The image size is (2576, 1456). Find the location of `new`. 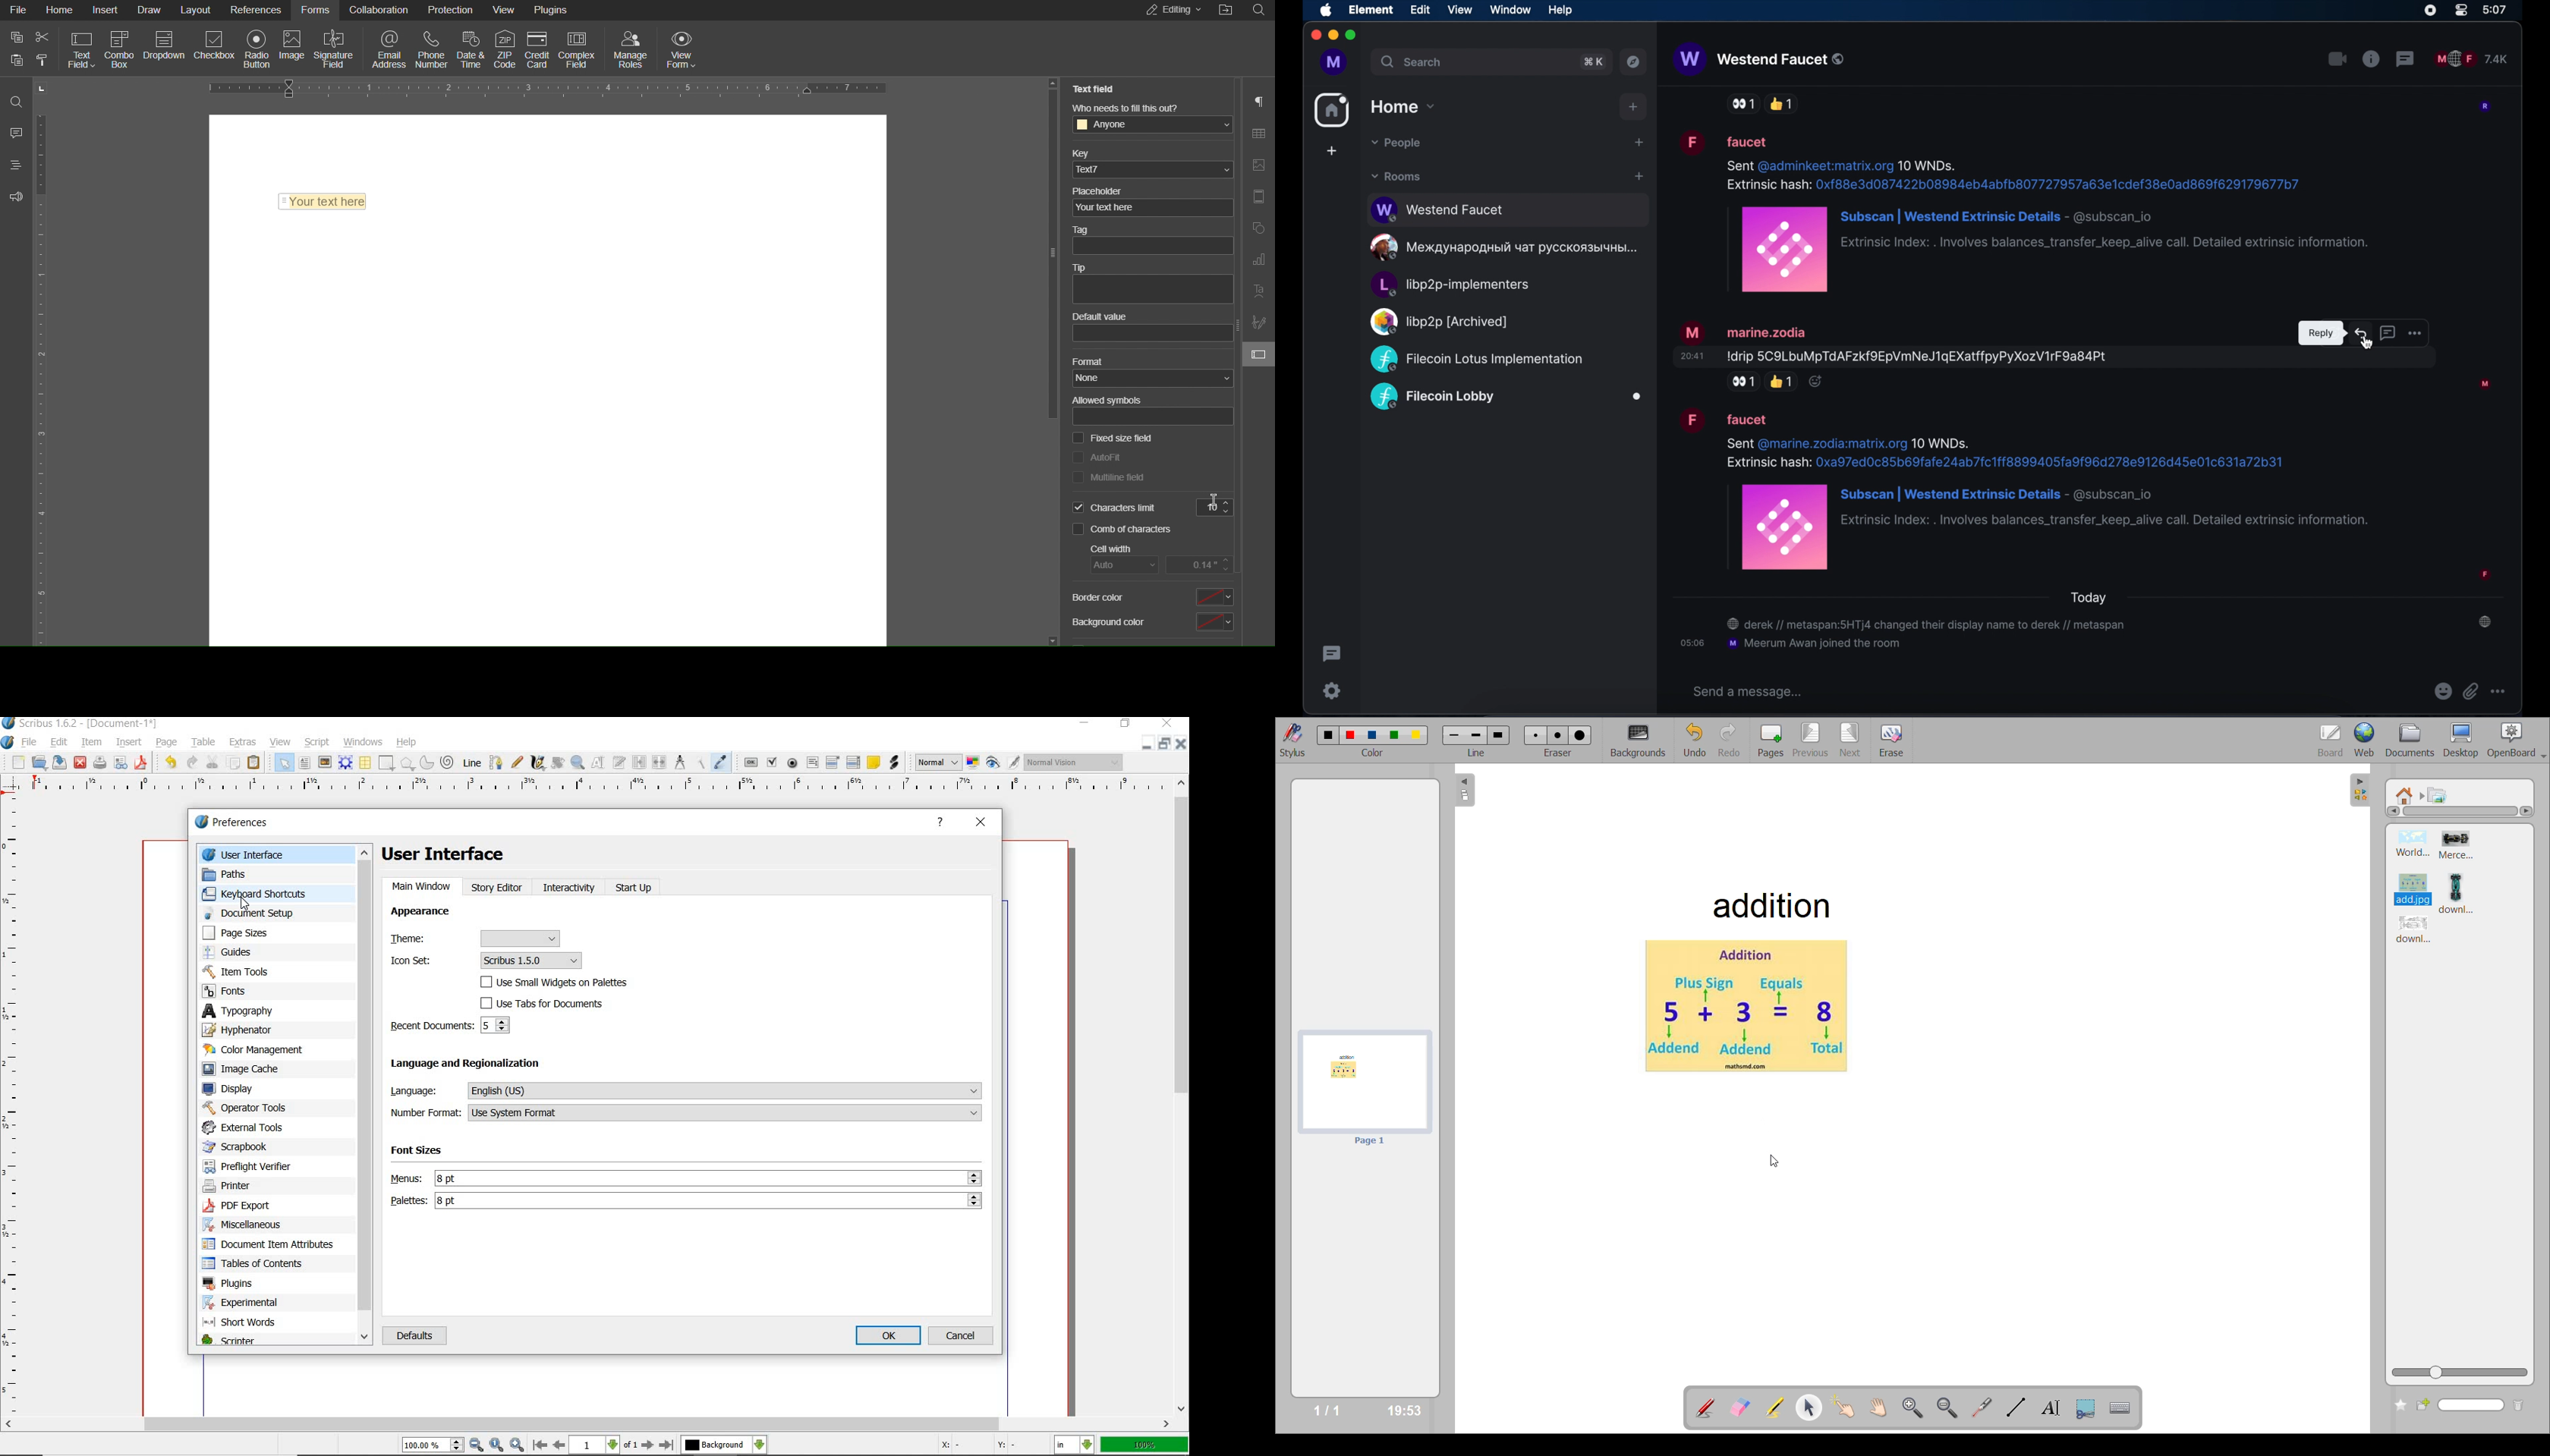

new is located at coordinates (18, 763).